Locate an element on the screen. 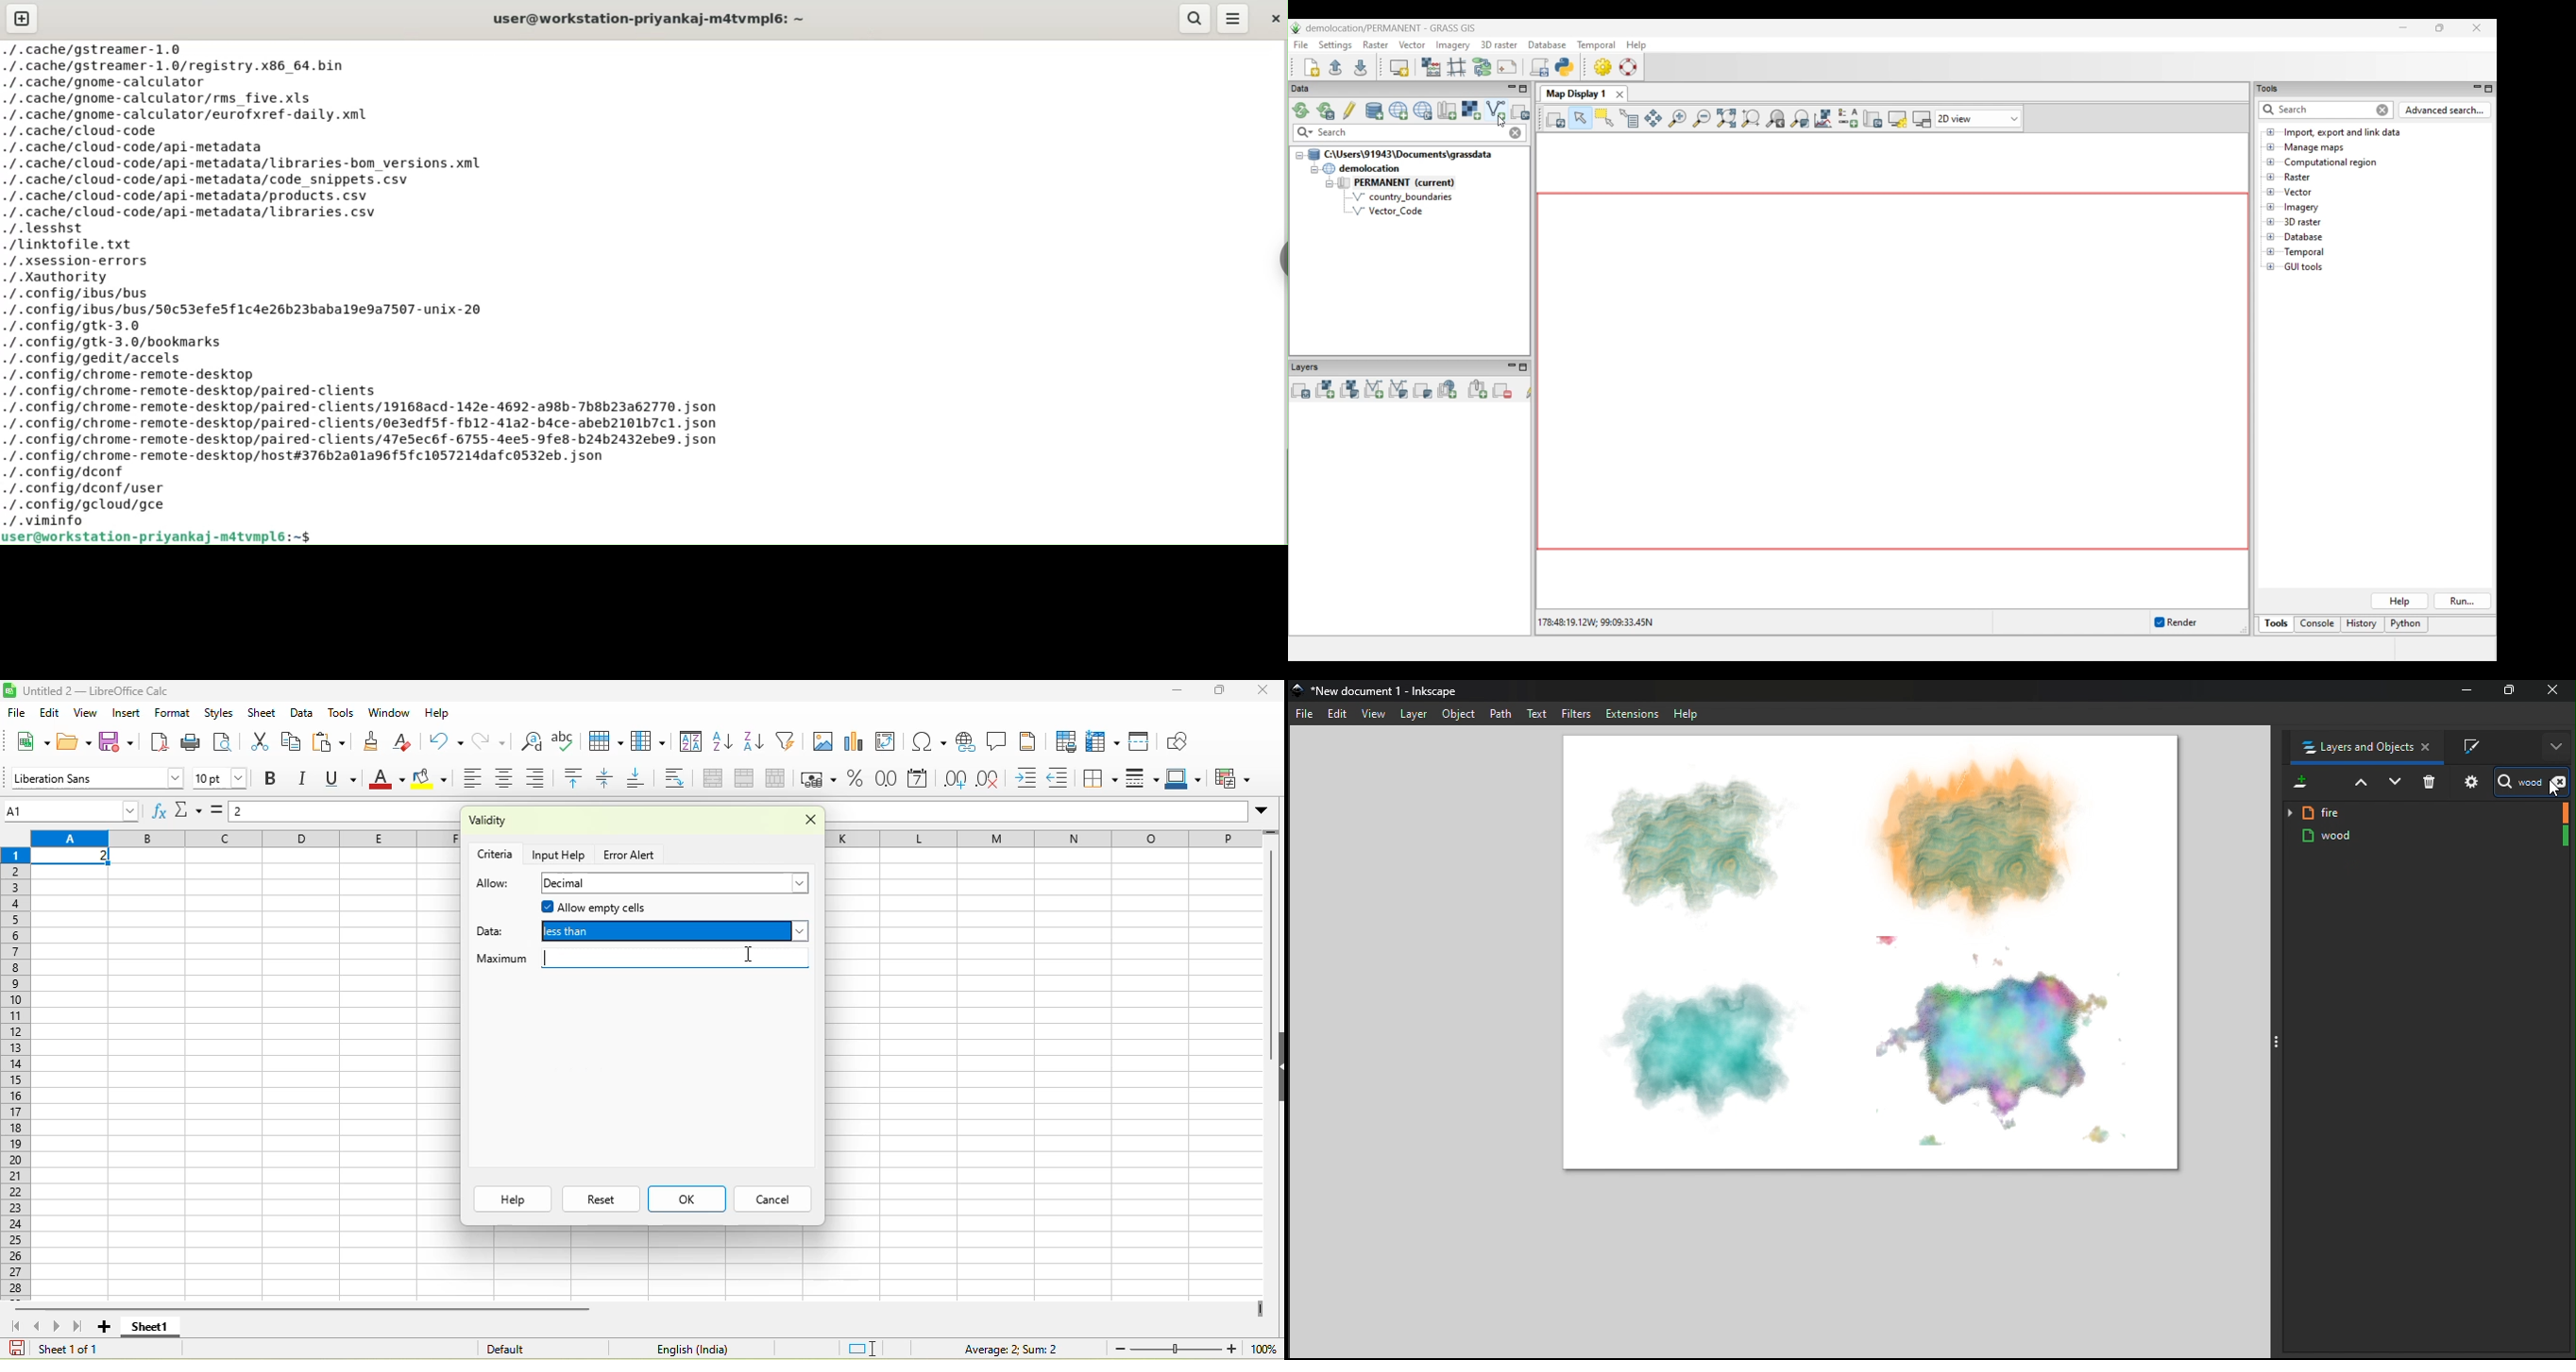 This screenshot has height=1372, width=2576. open is located at coordinates (74, 740).